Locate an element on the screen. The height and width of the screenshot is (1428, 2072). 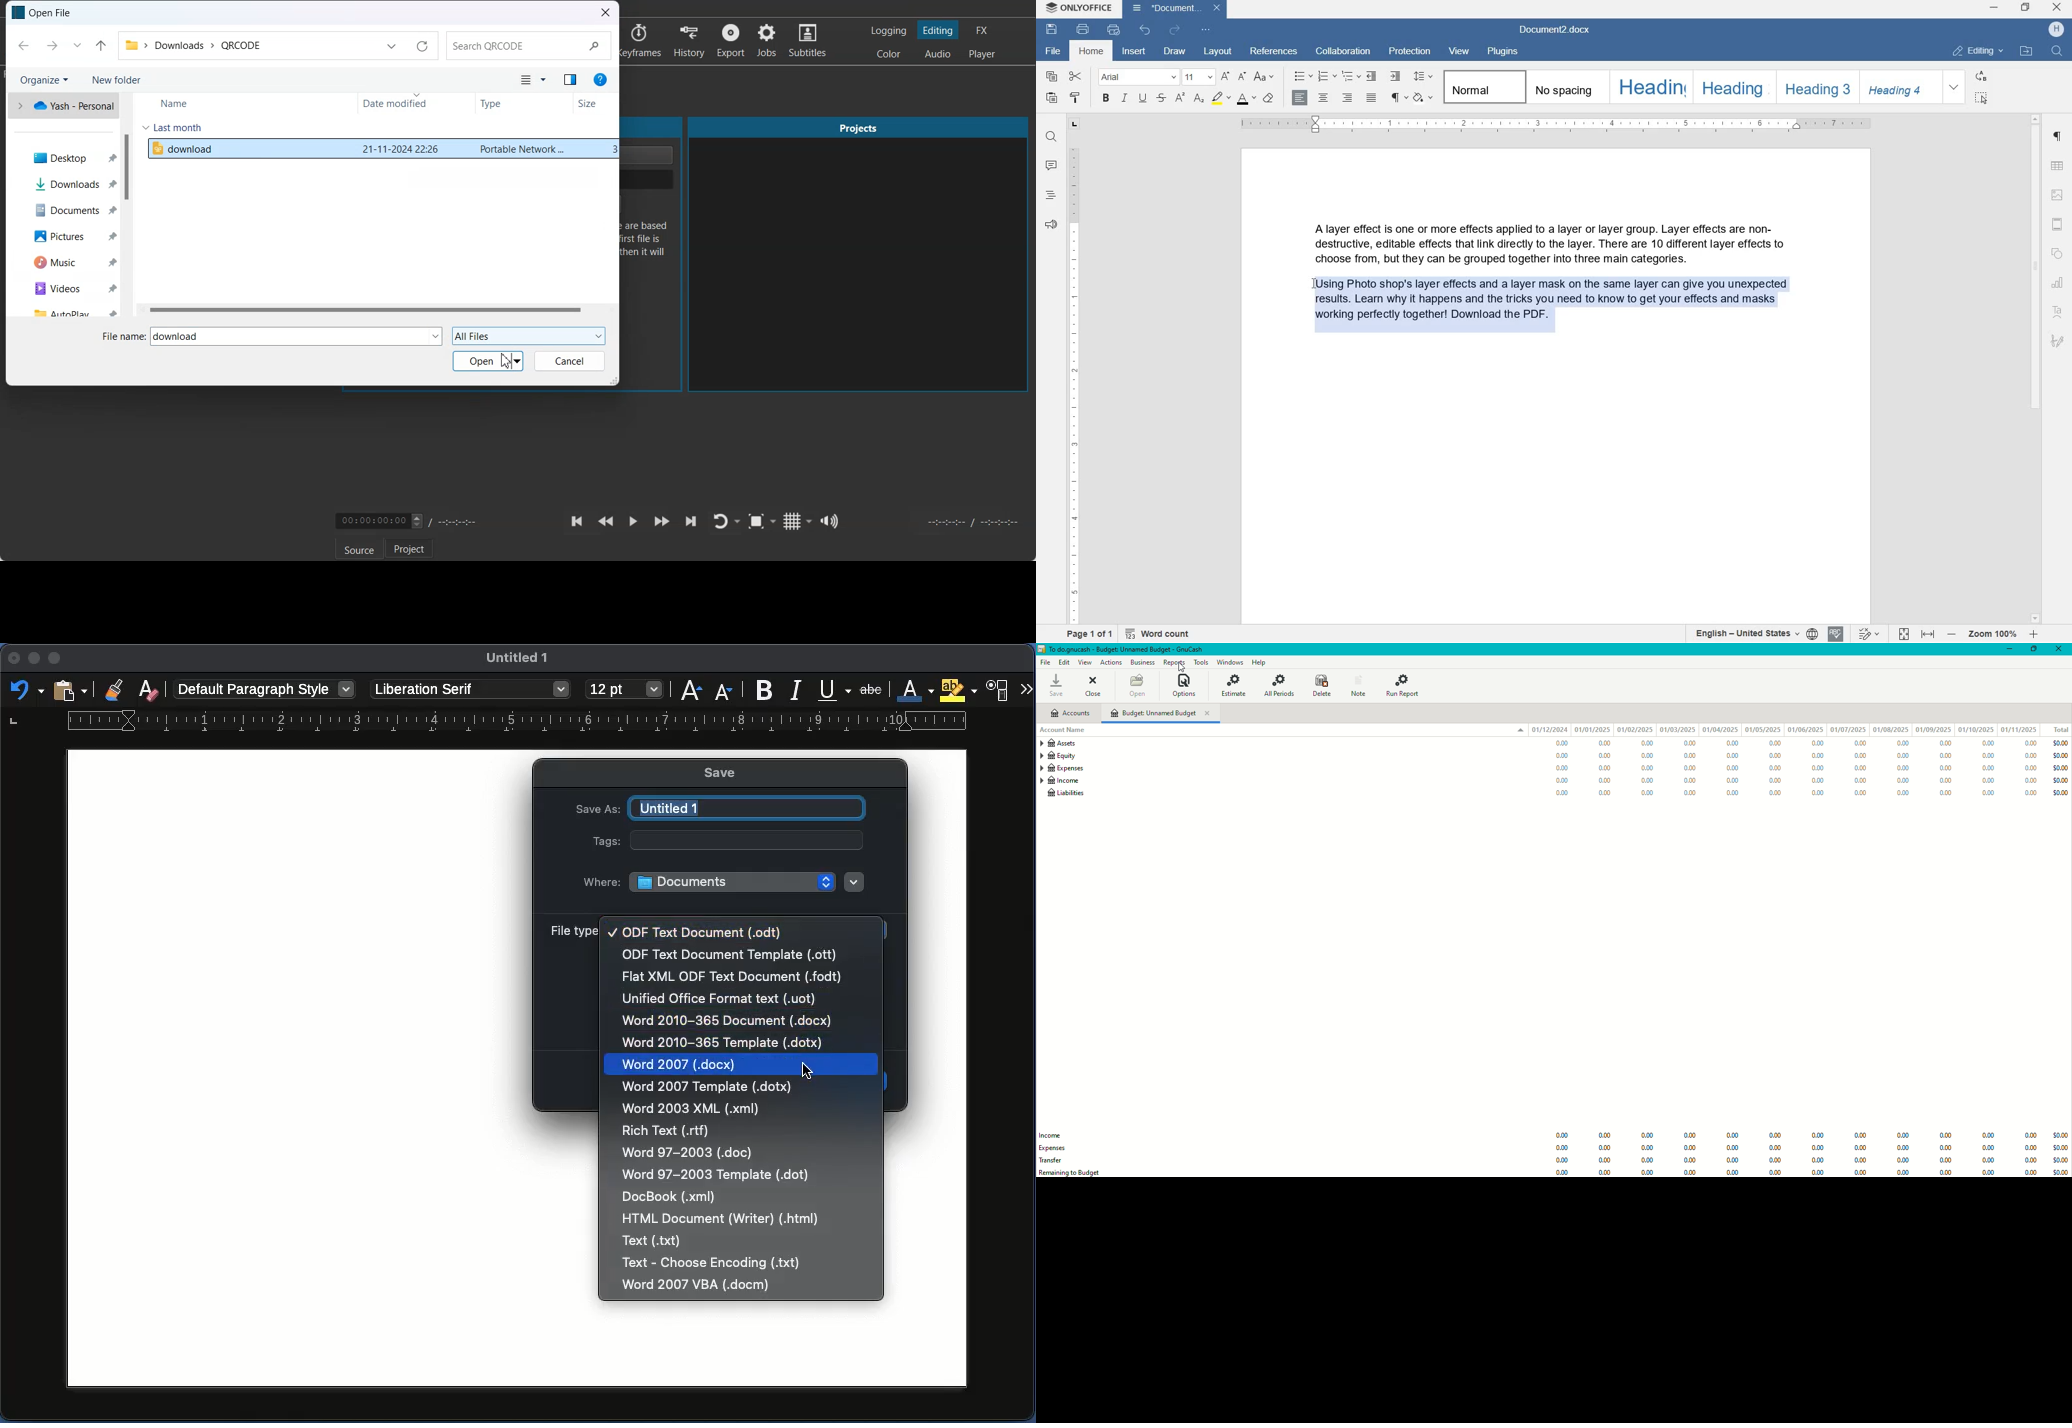
$0.00 is located at coordinates (2061, 781).